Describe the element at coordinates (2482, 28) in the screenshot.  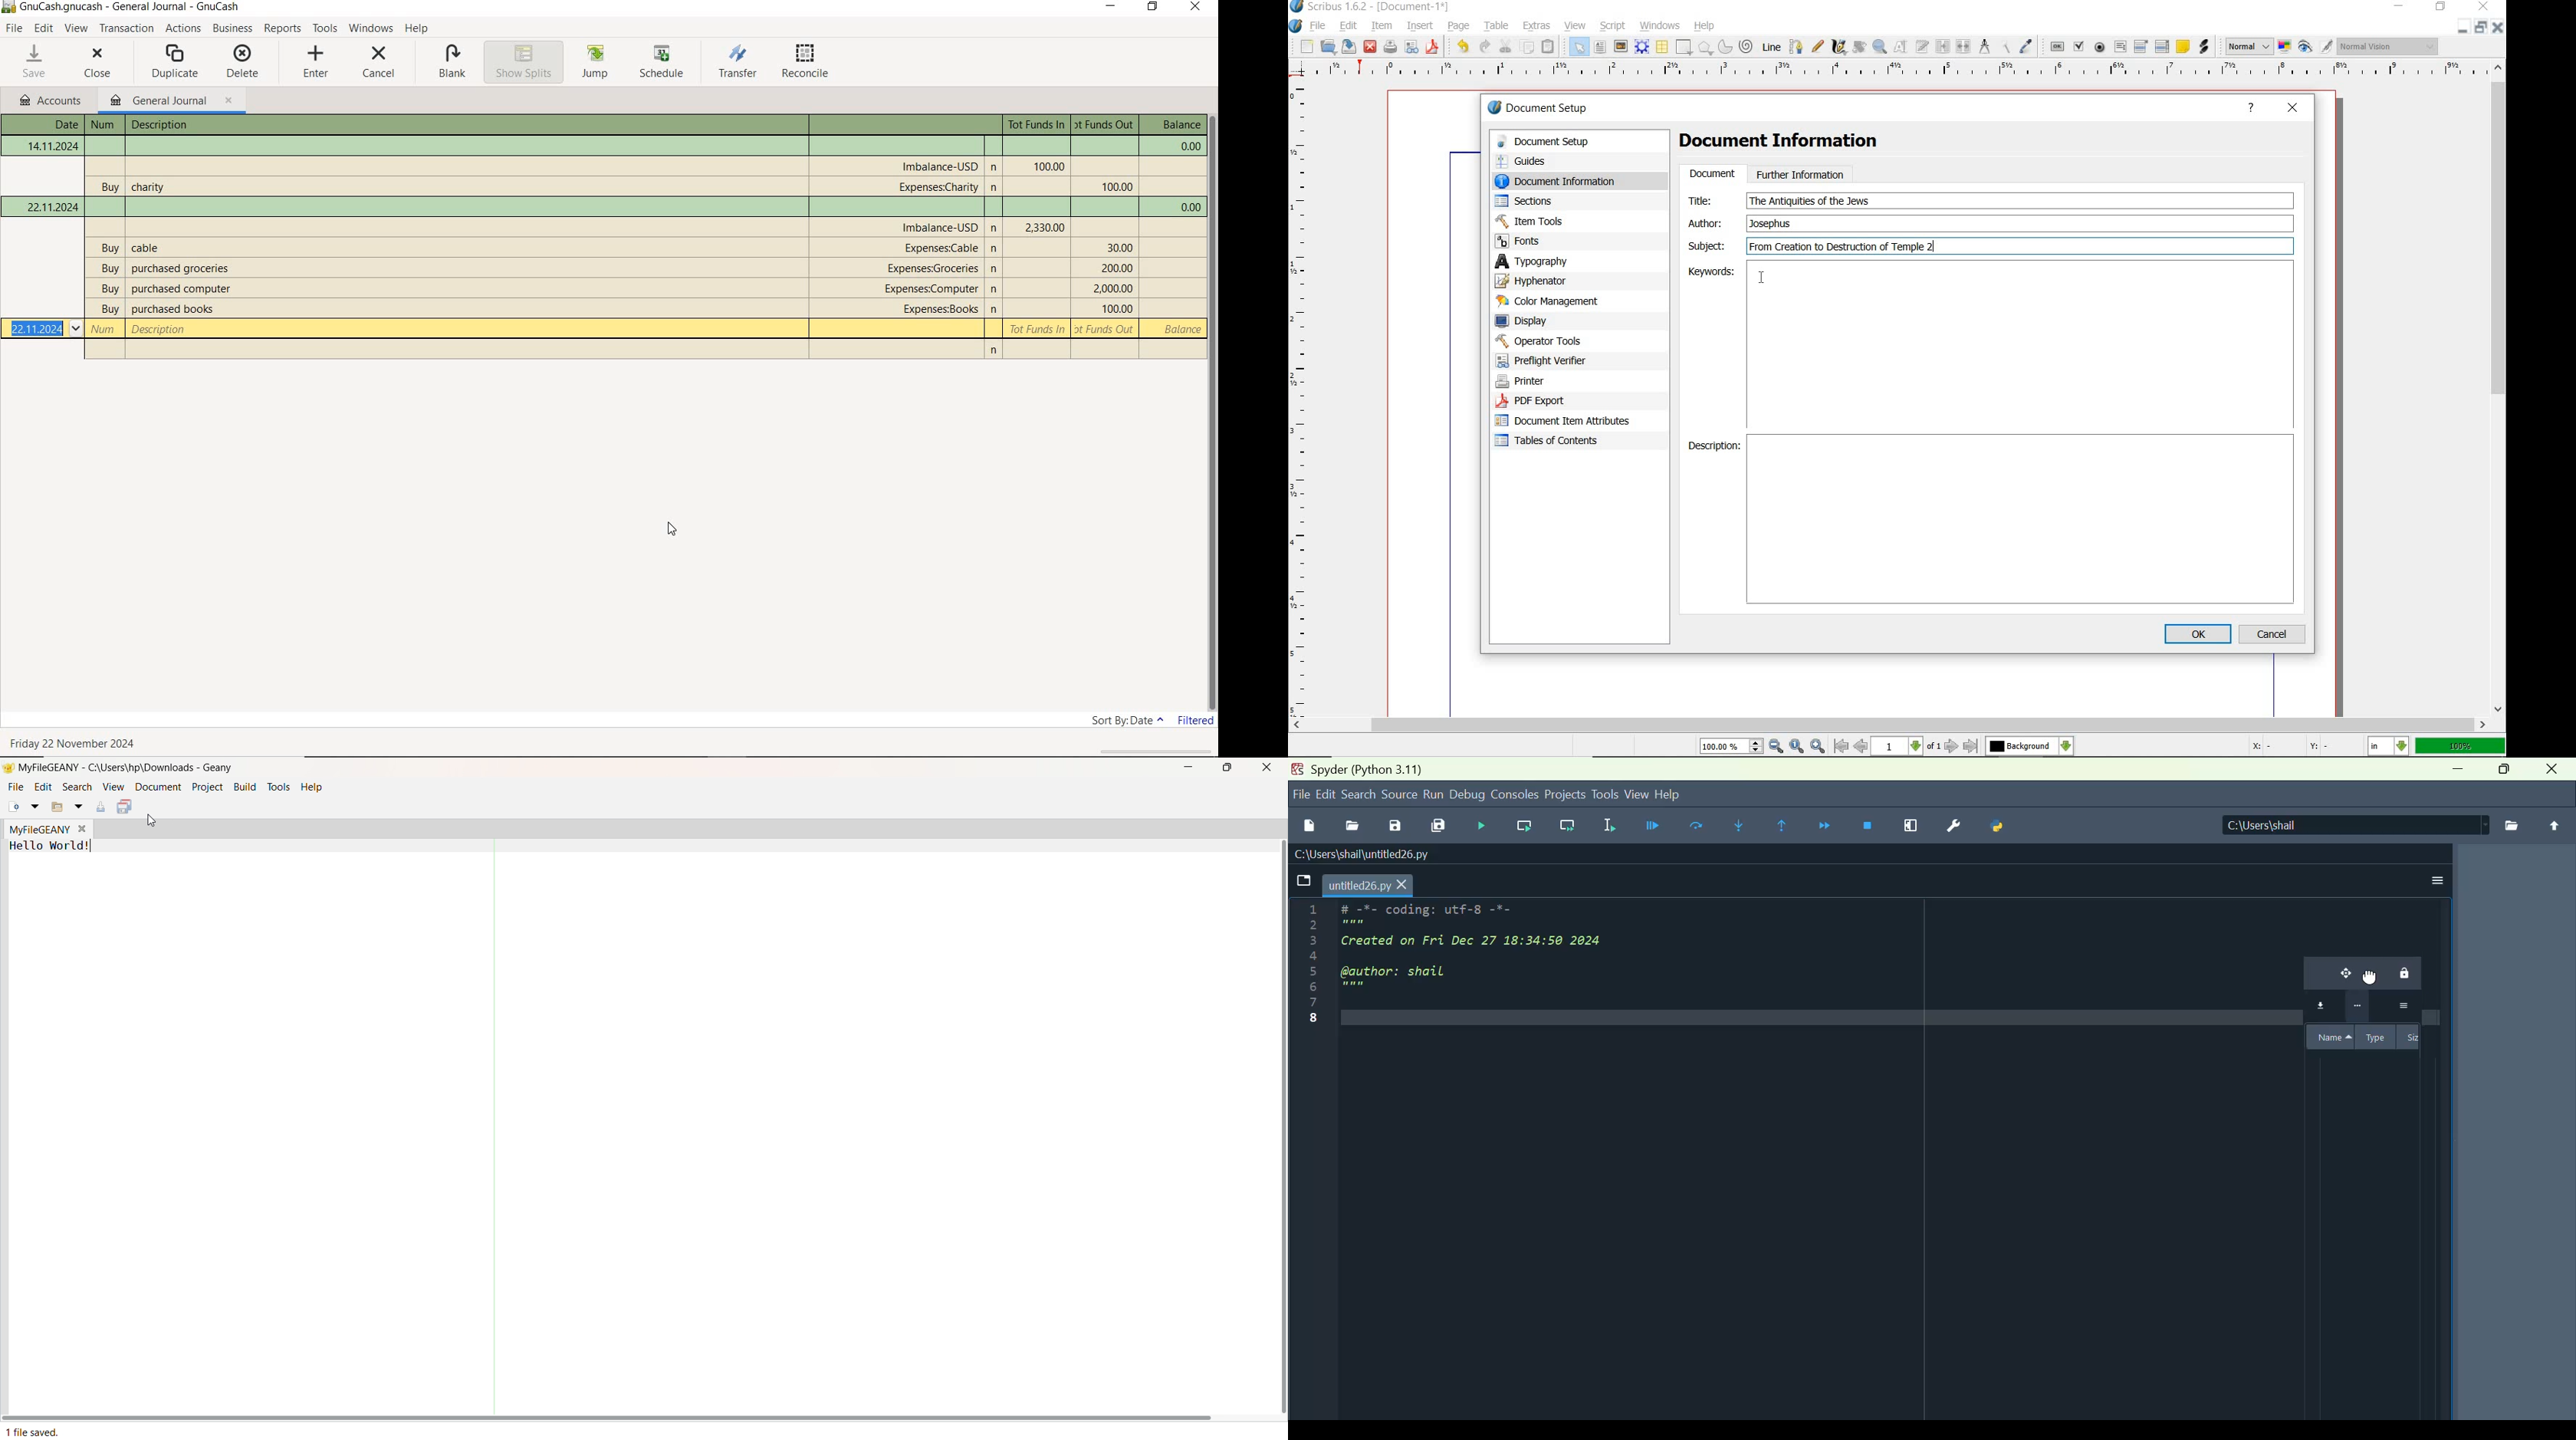
I see `restore` at that location.